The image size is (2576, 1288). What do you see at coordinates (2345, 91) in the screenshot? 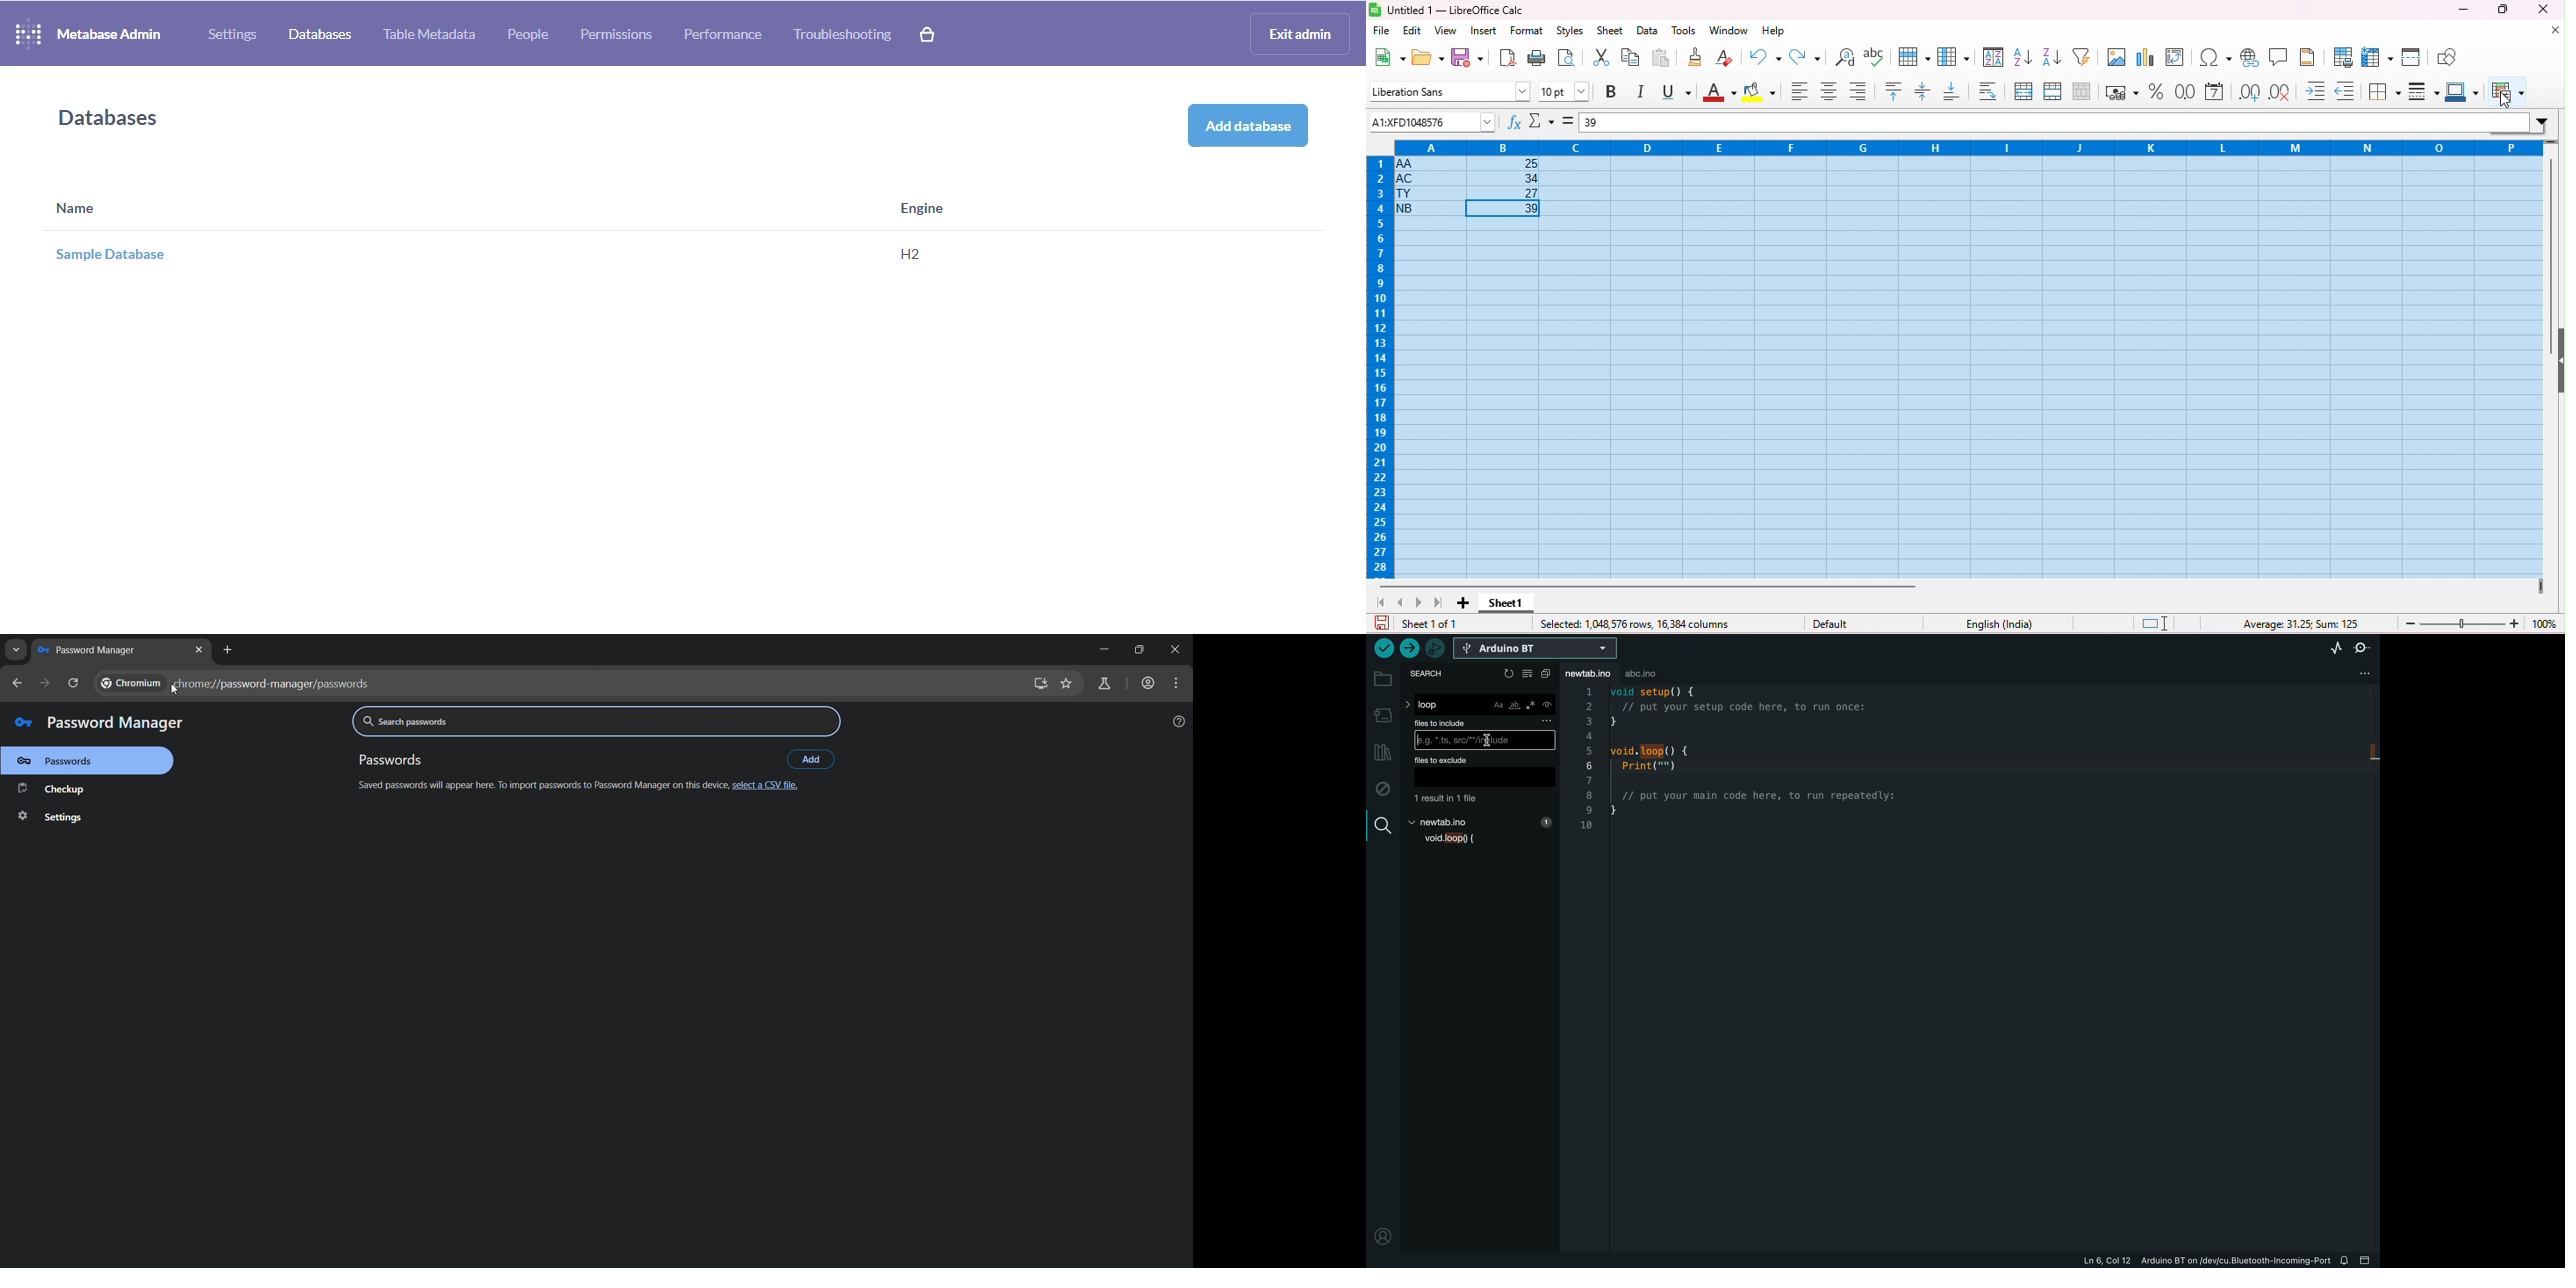
I see `decrease indent` at bounding box center [2345, 91].